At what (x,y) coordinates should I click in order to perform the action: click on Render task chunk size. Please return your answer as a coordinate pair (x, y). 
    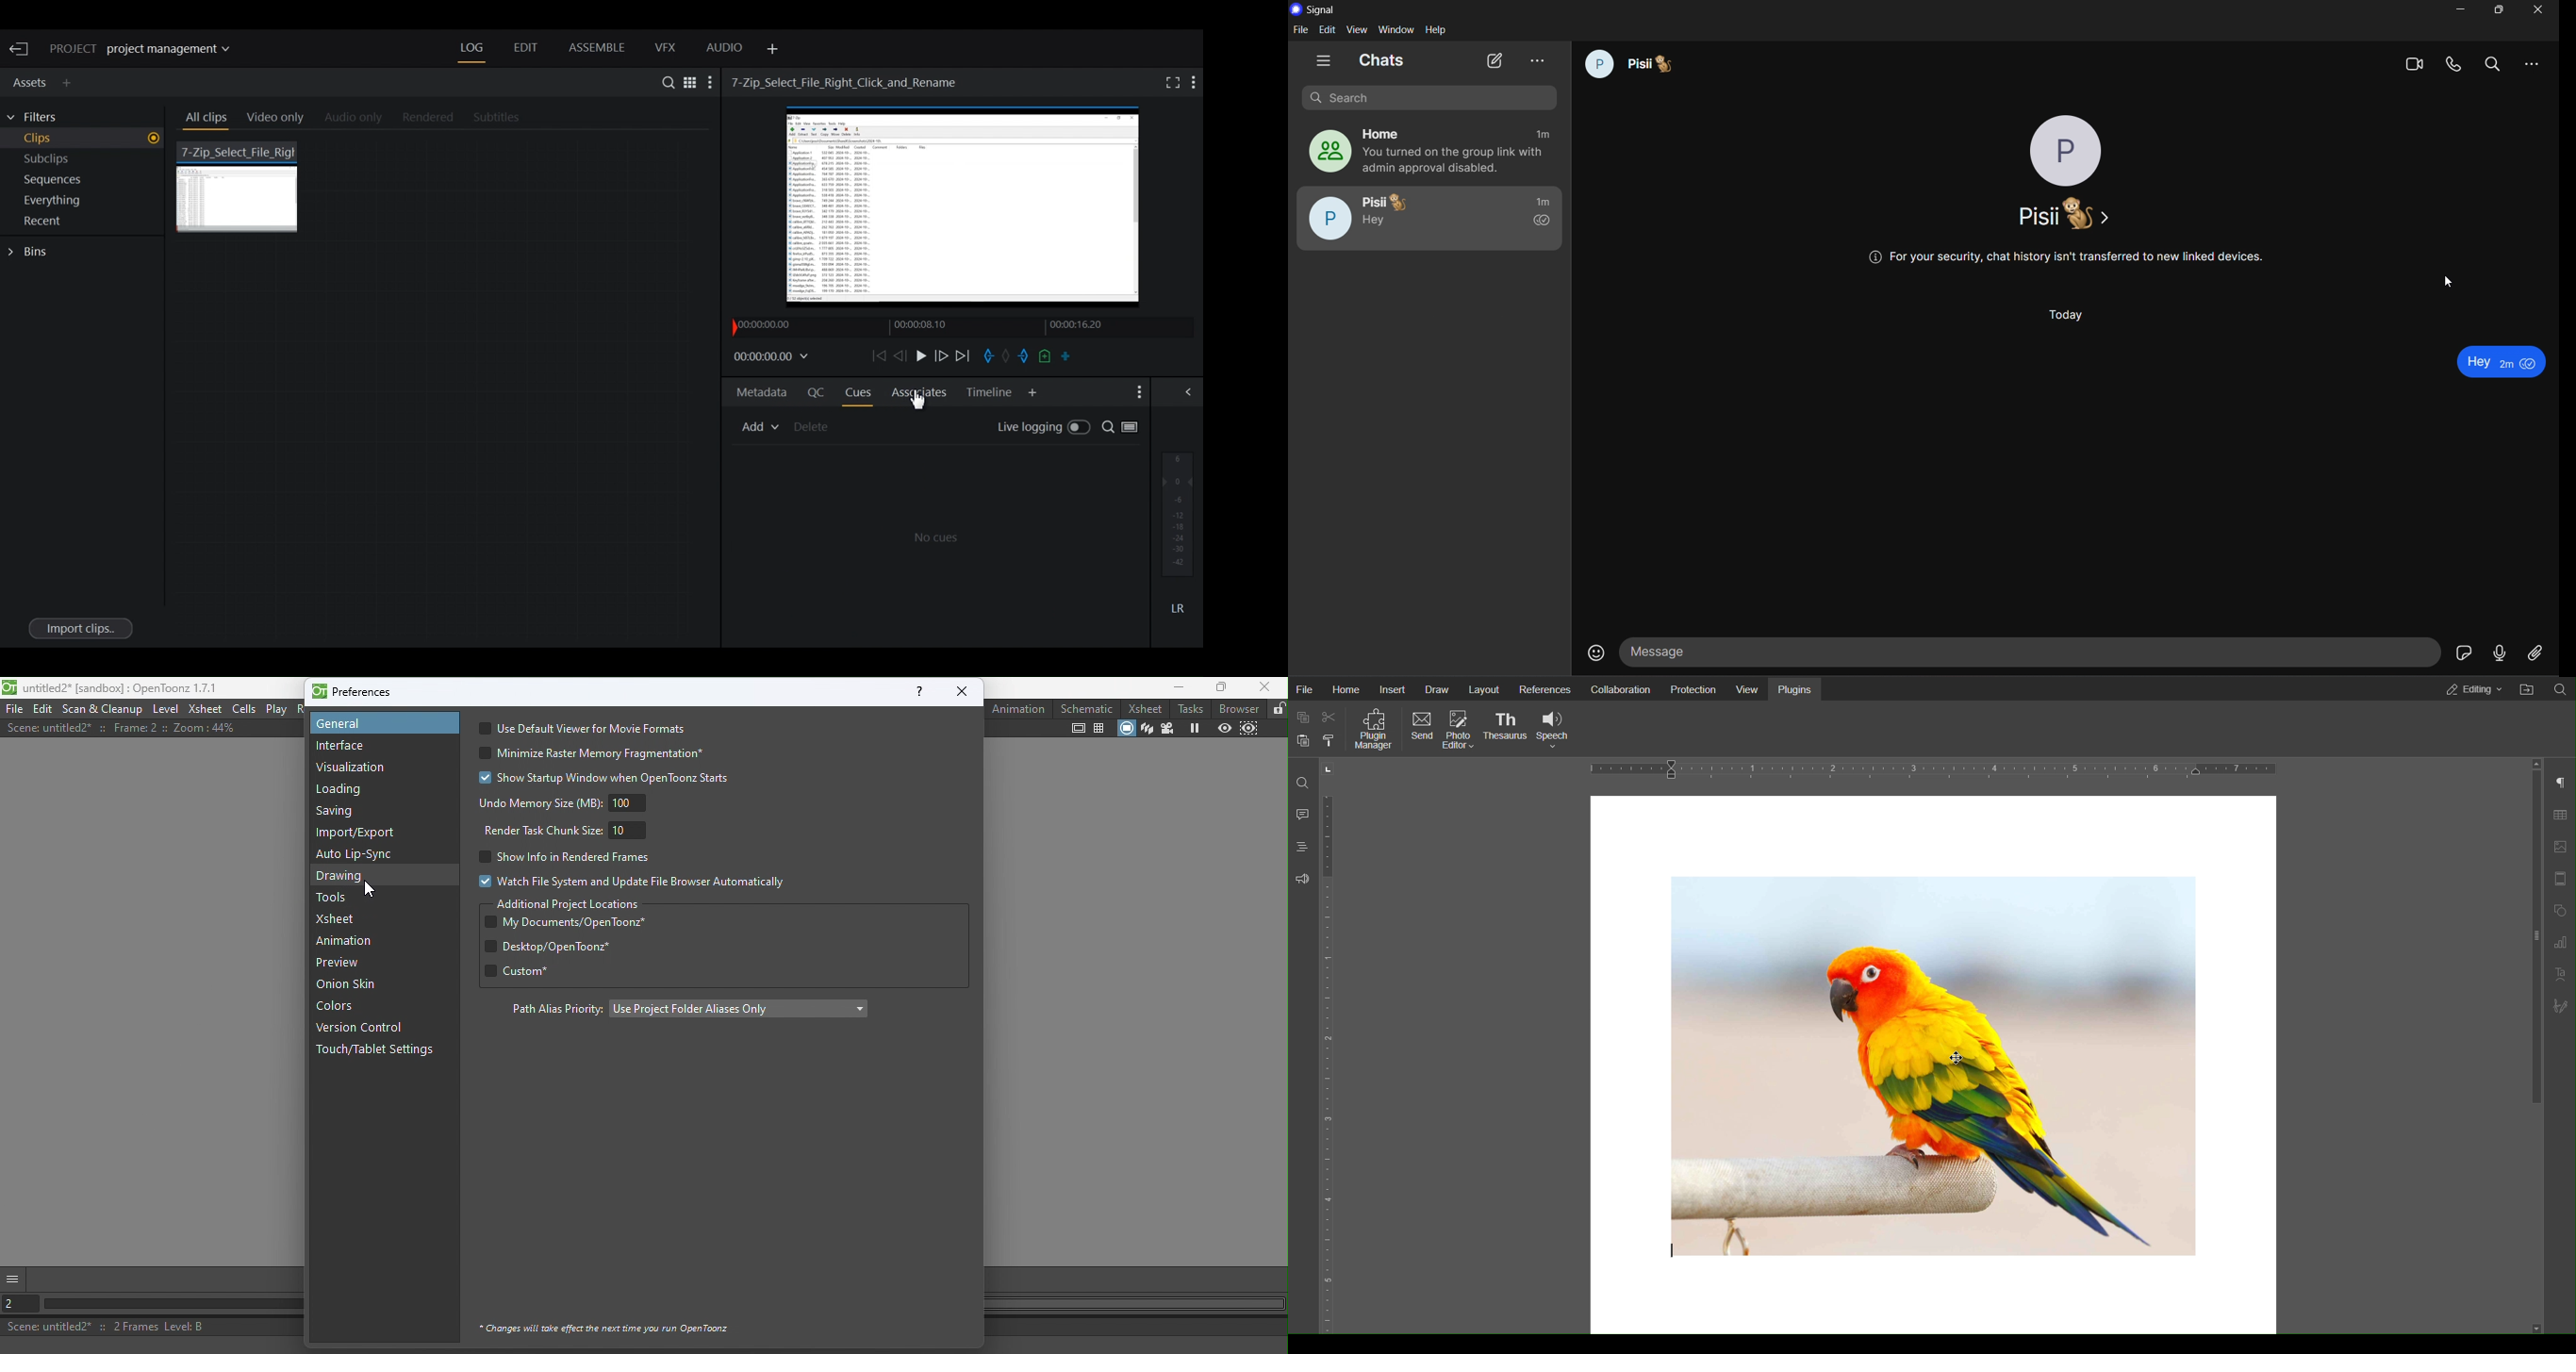
    Looking at the image, I should click on (570, 830).